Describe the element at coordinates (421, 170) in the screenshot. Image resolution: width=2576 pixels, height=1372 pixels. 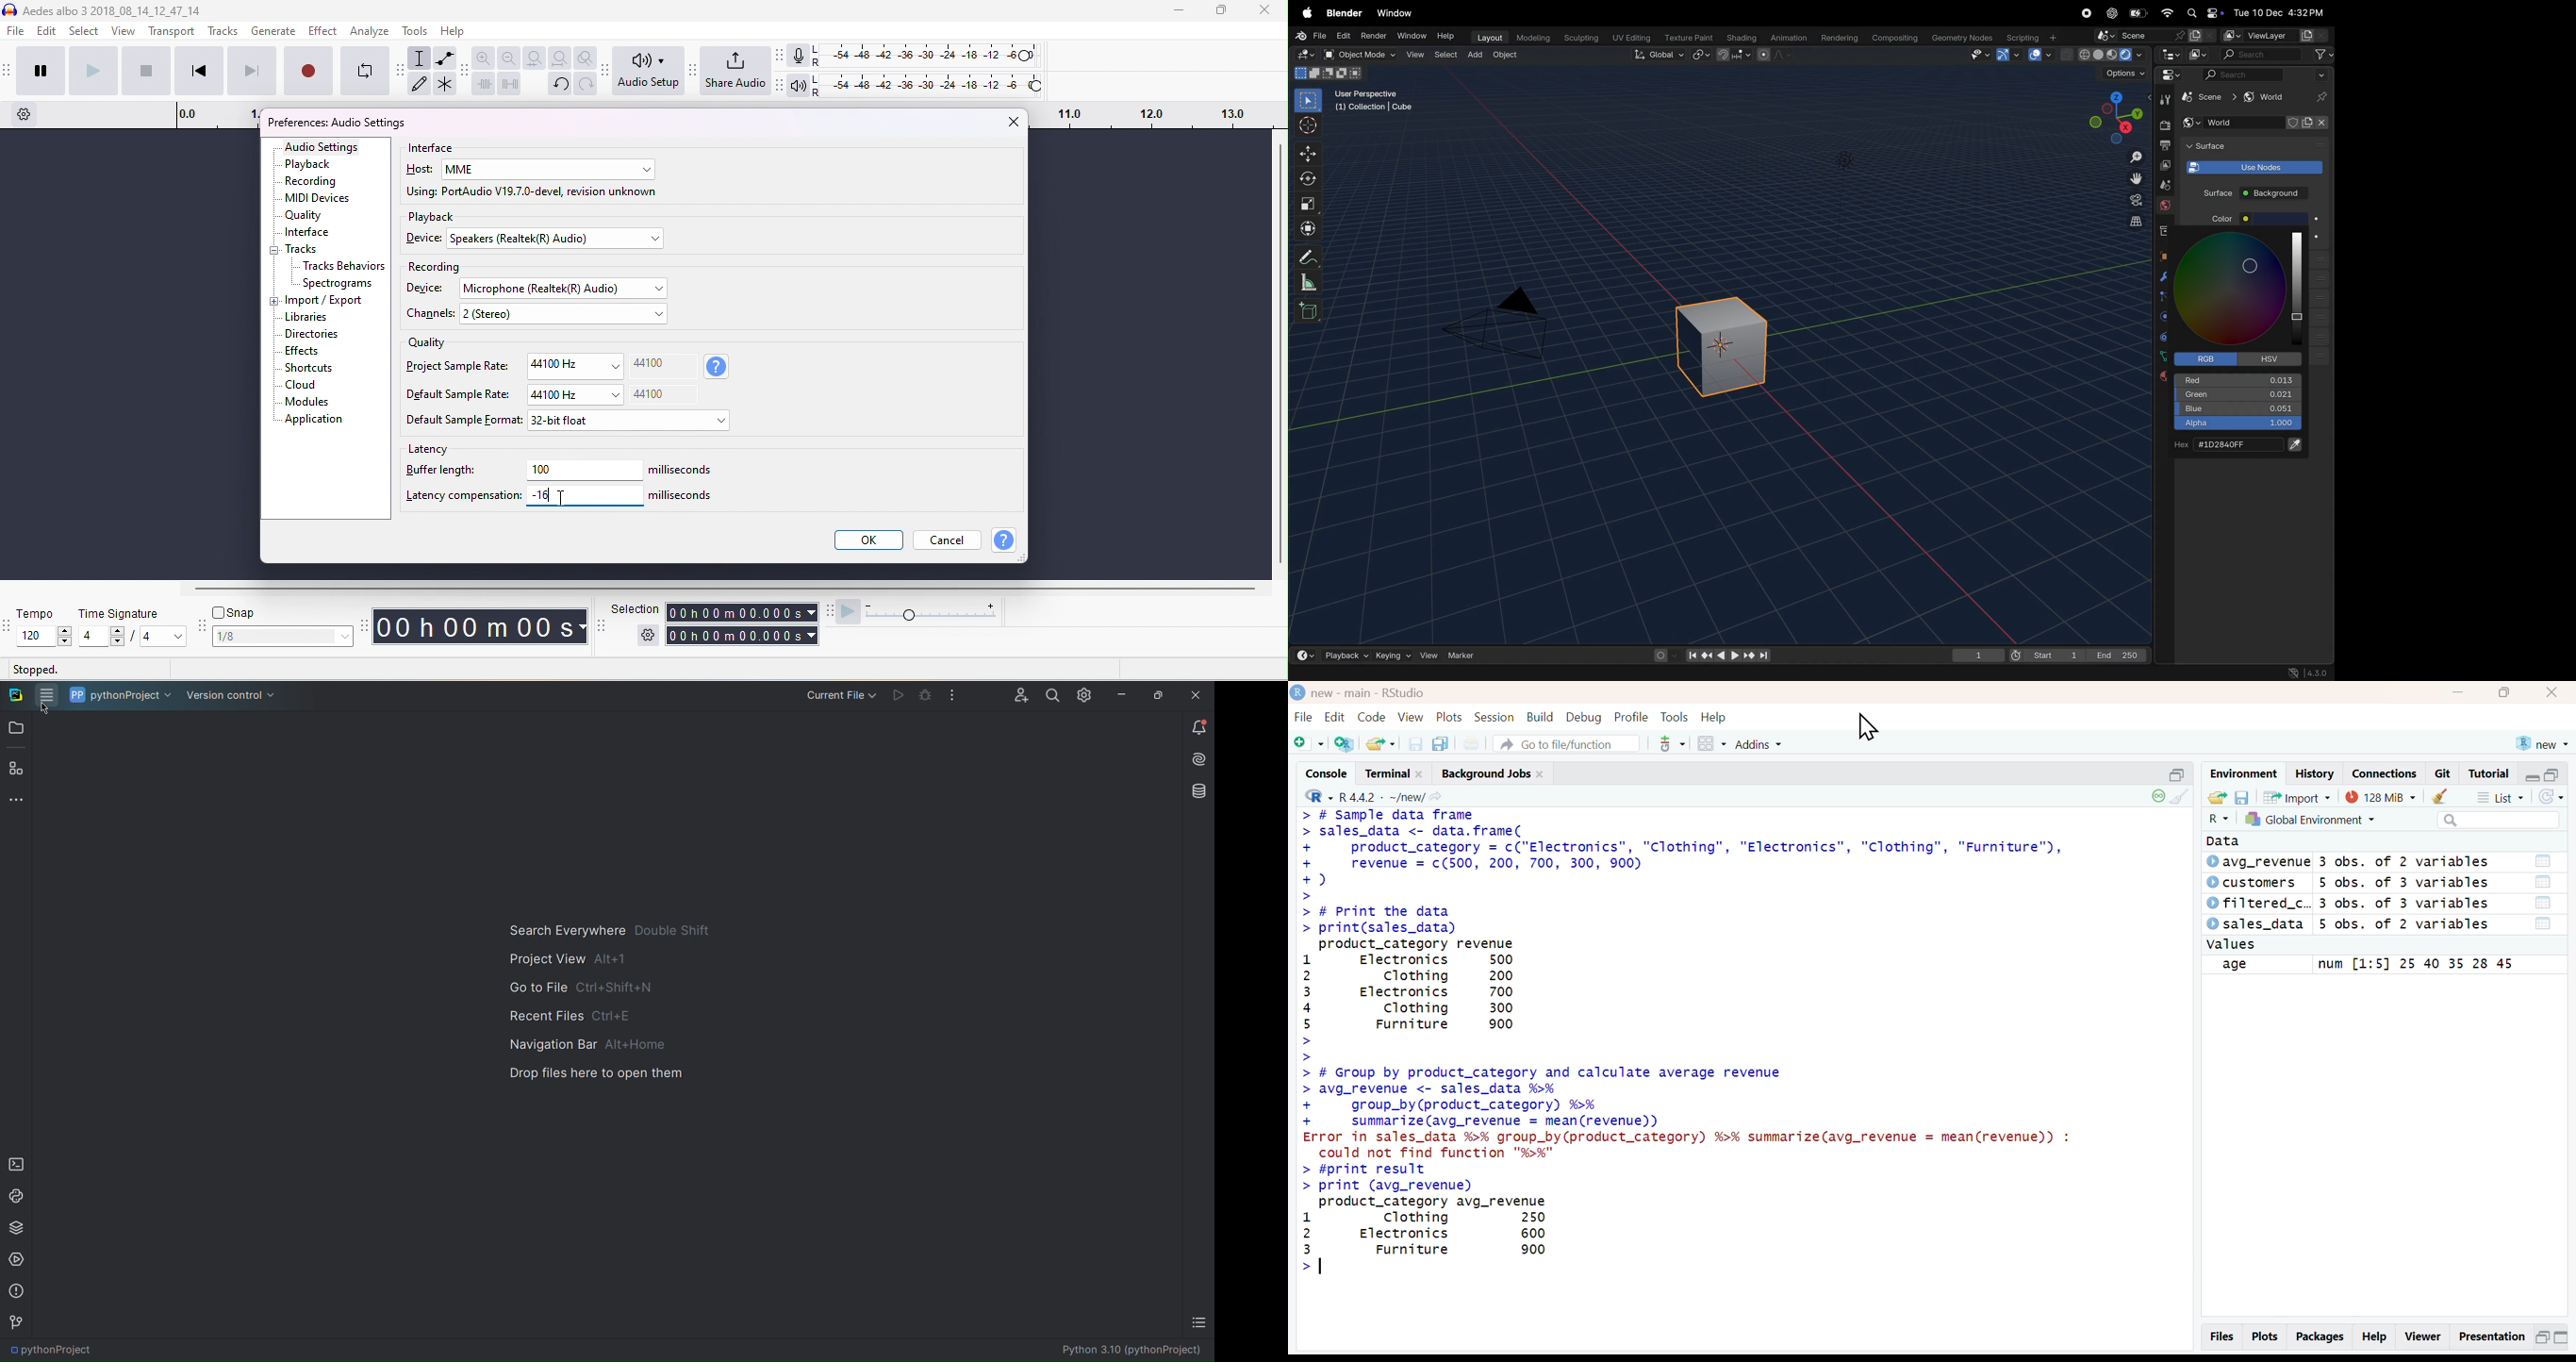
I see `host` at that location.